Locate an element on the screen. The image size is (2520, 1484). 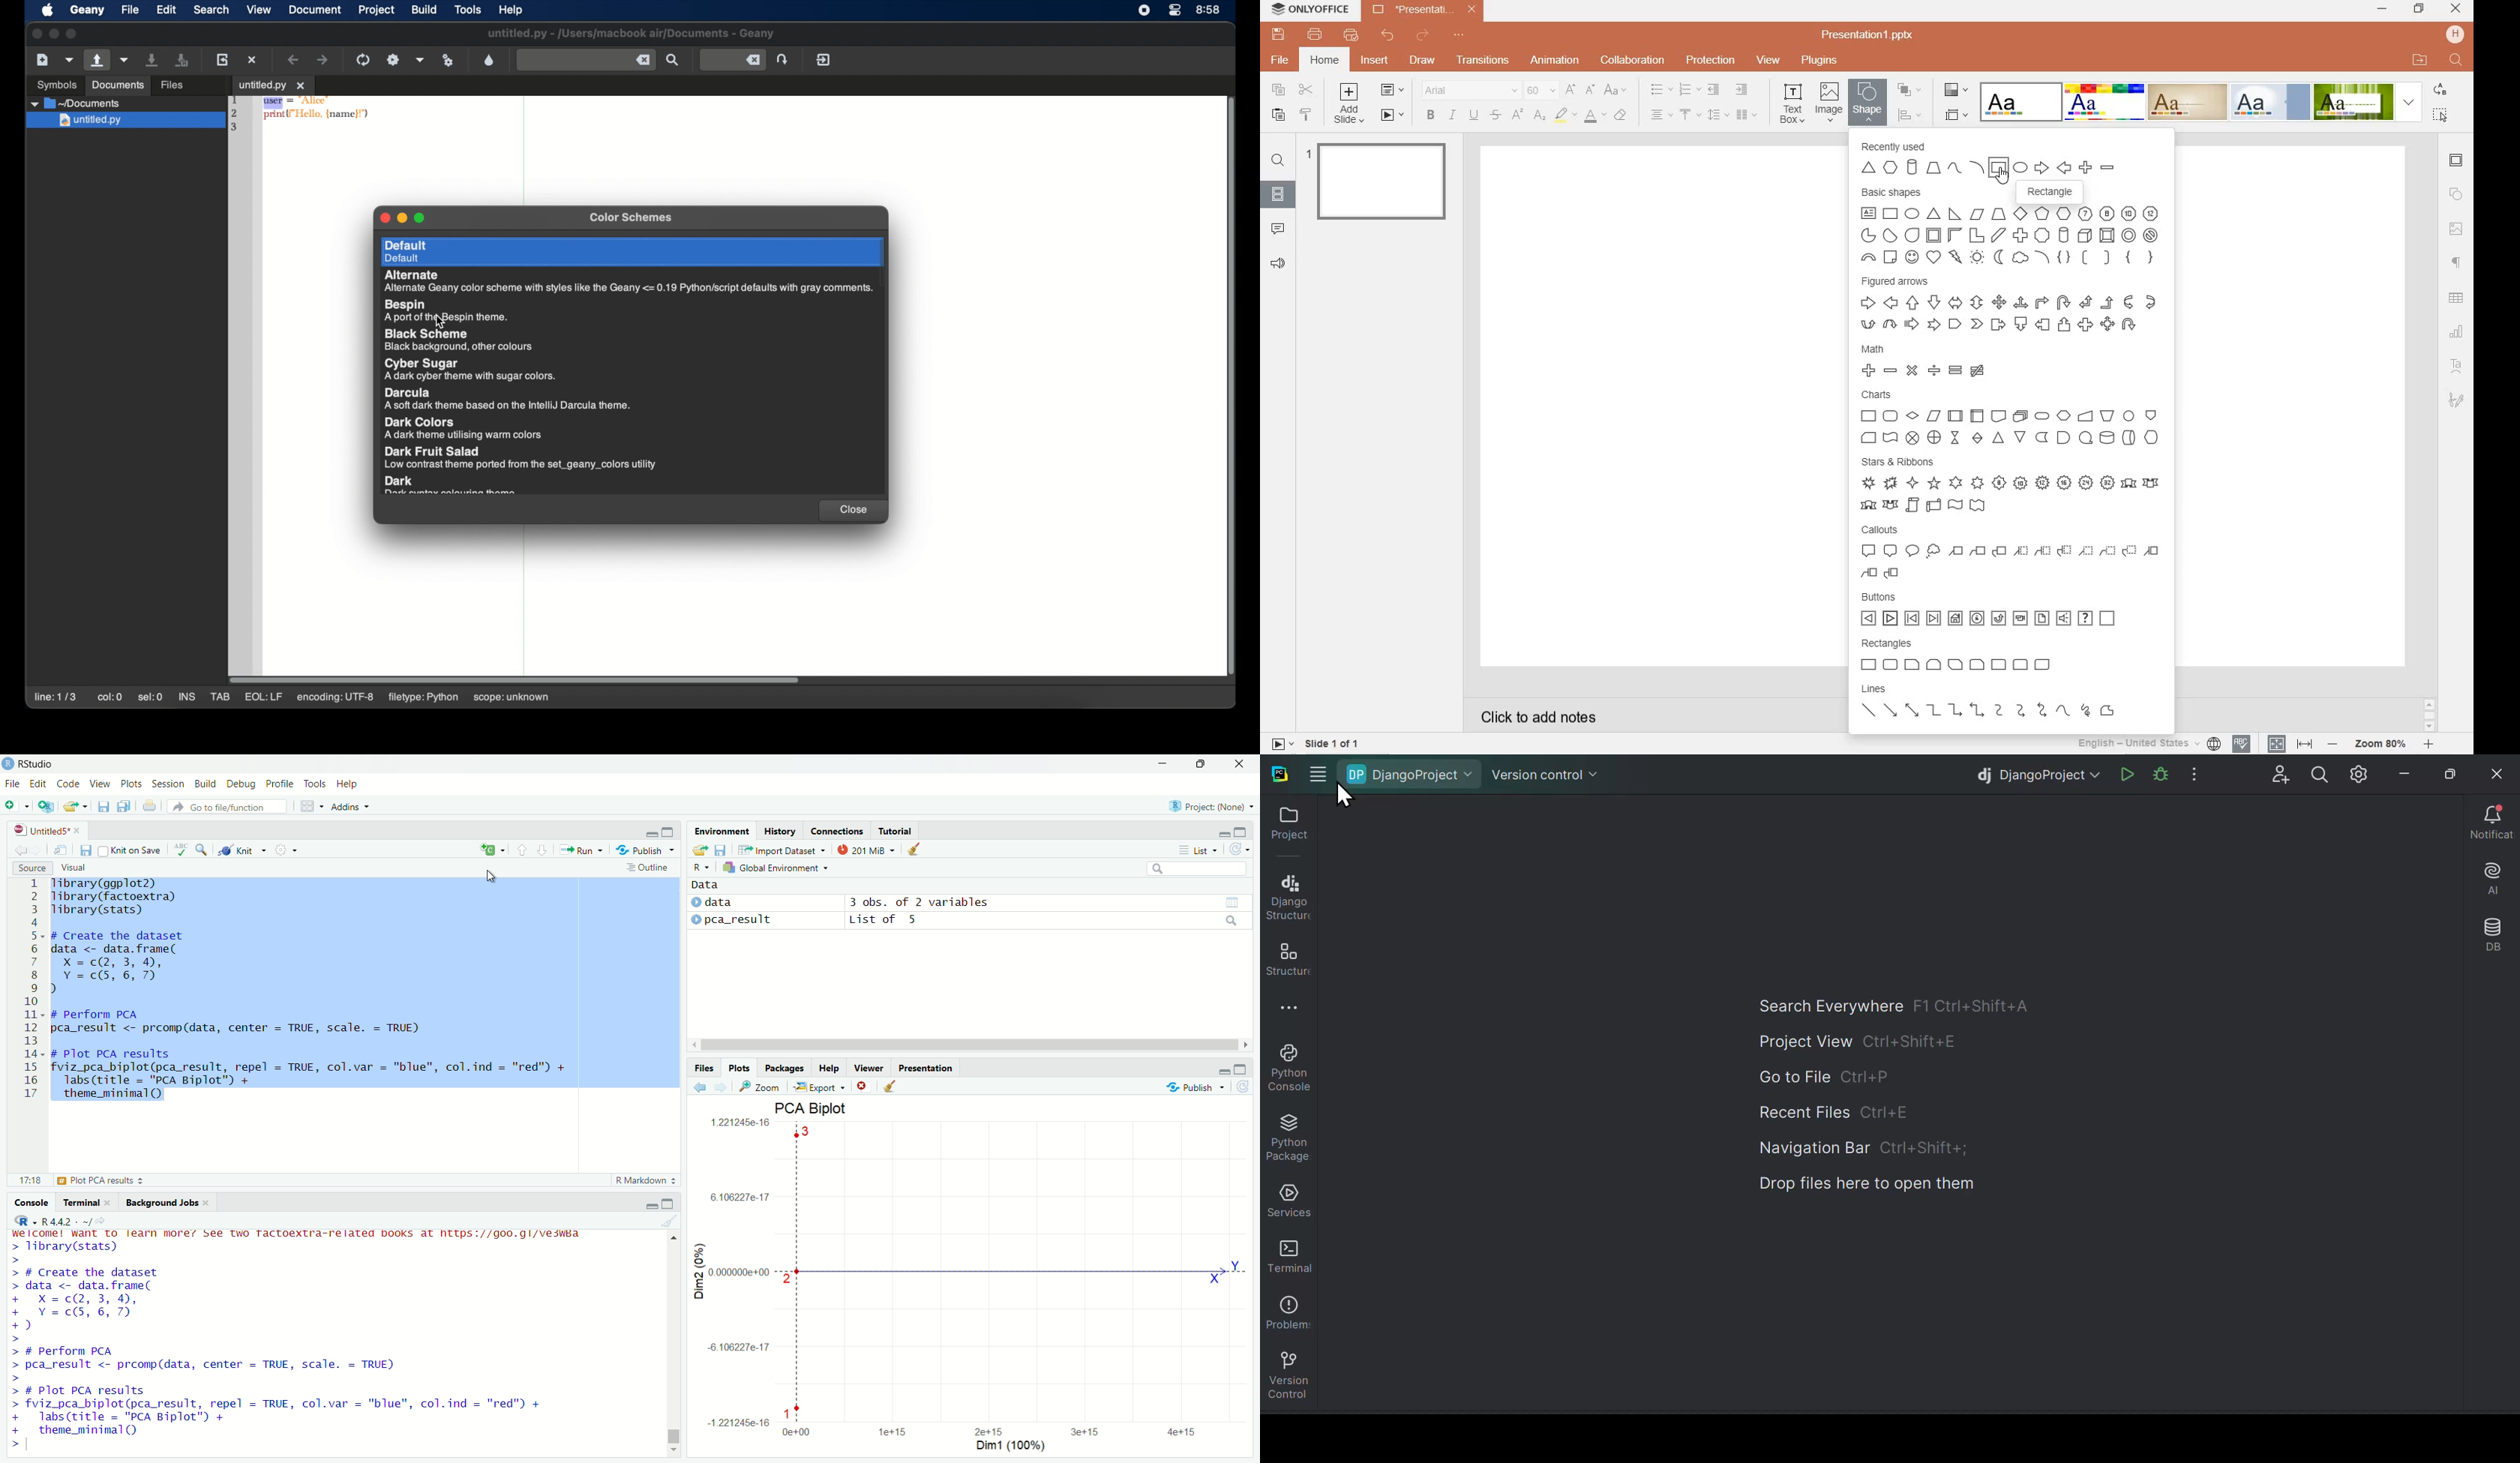
Folded Corner is located at coordinates (1891, 257).